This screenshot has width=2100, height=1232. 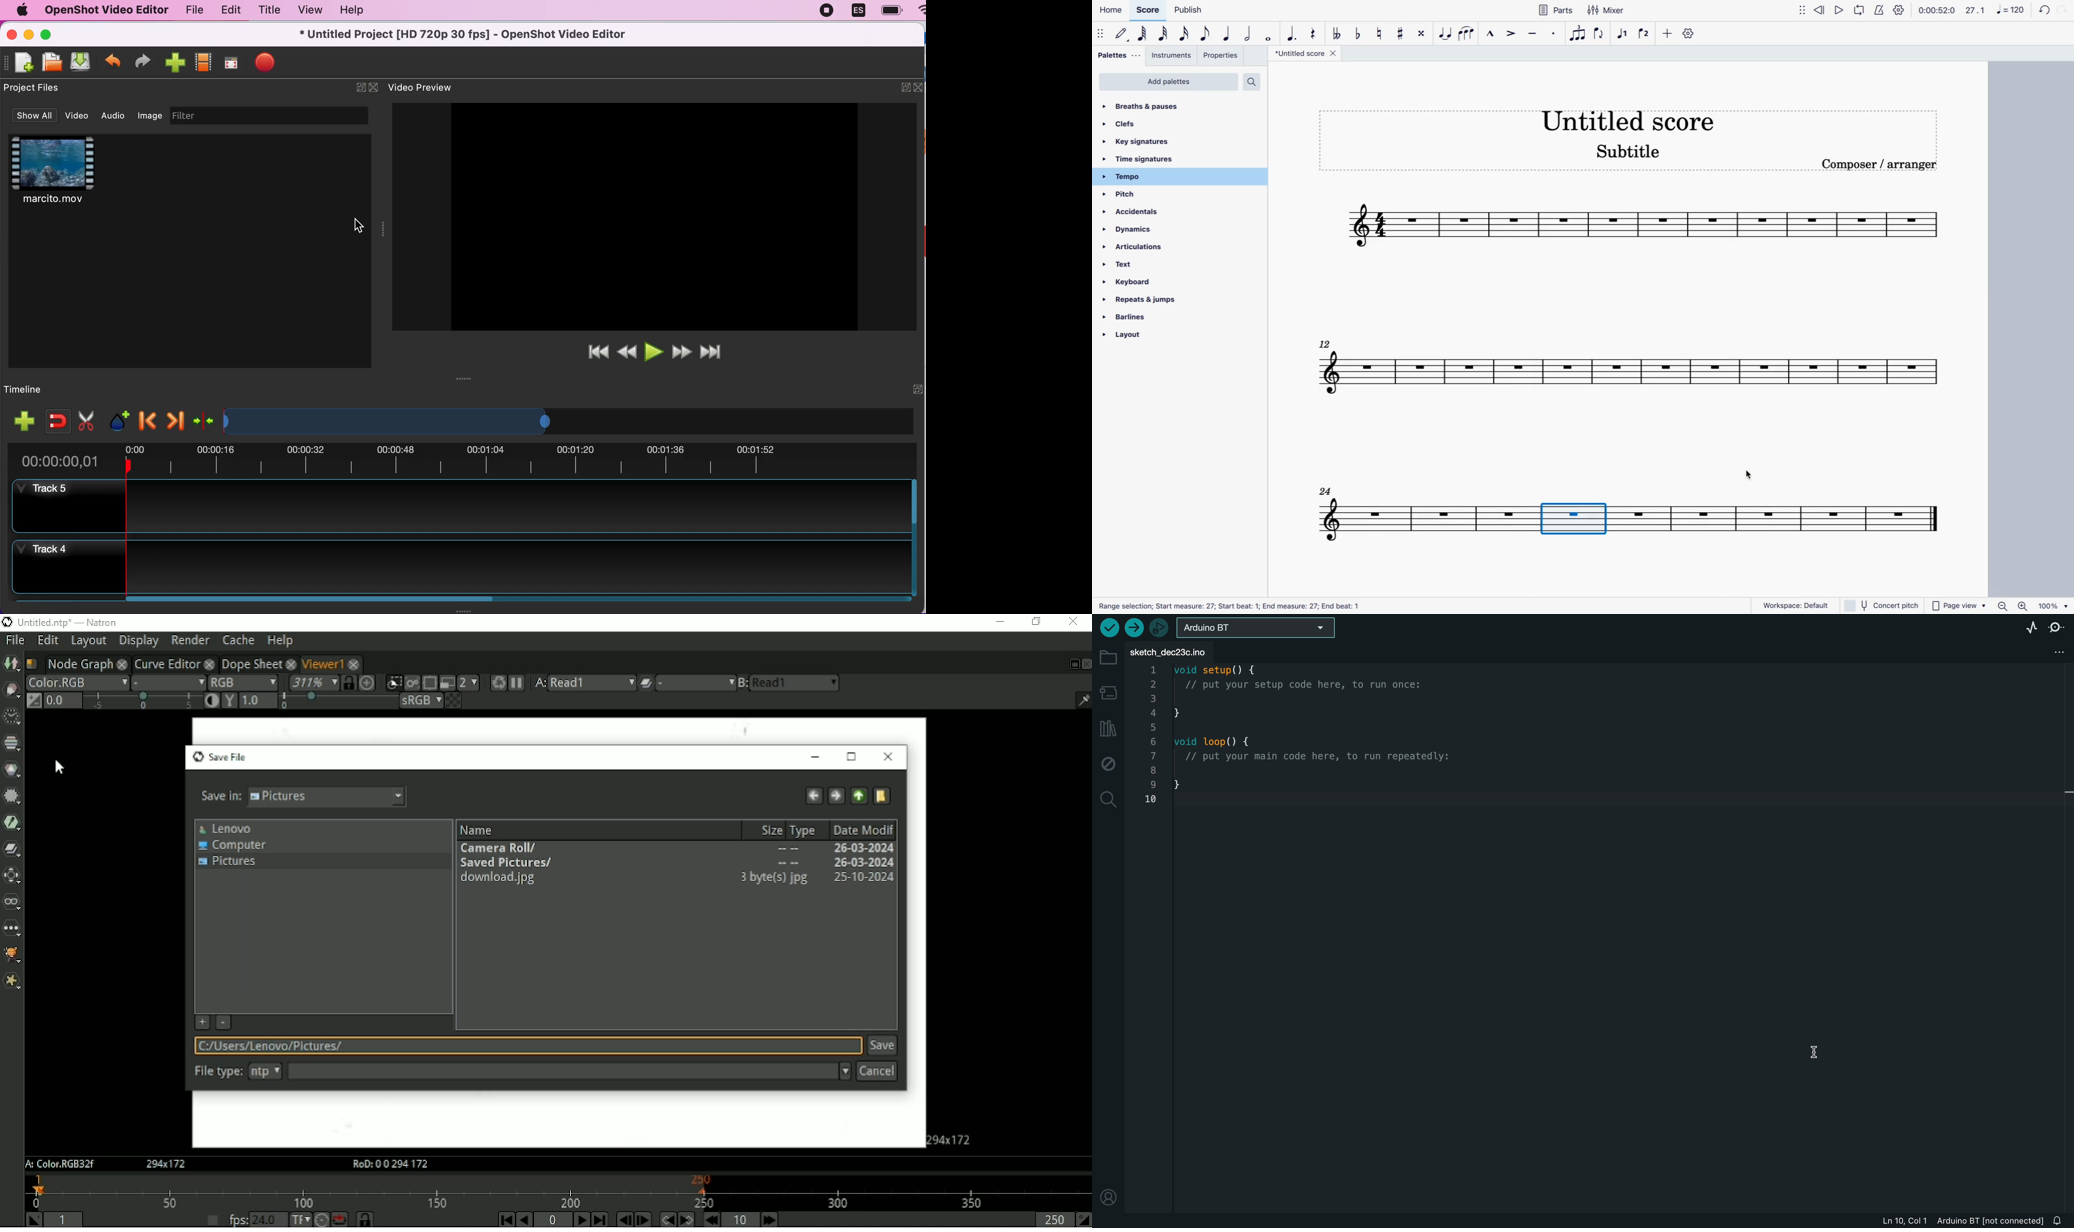 What do you see at coordinates (1360, 33) in the screenshot?
I see `toggle flat` at bounding box center [1360, 33].